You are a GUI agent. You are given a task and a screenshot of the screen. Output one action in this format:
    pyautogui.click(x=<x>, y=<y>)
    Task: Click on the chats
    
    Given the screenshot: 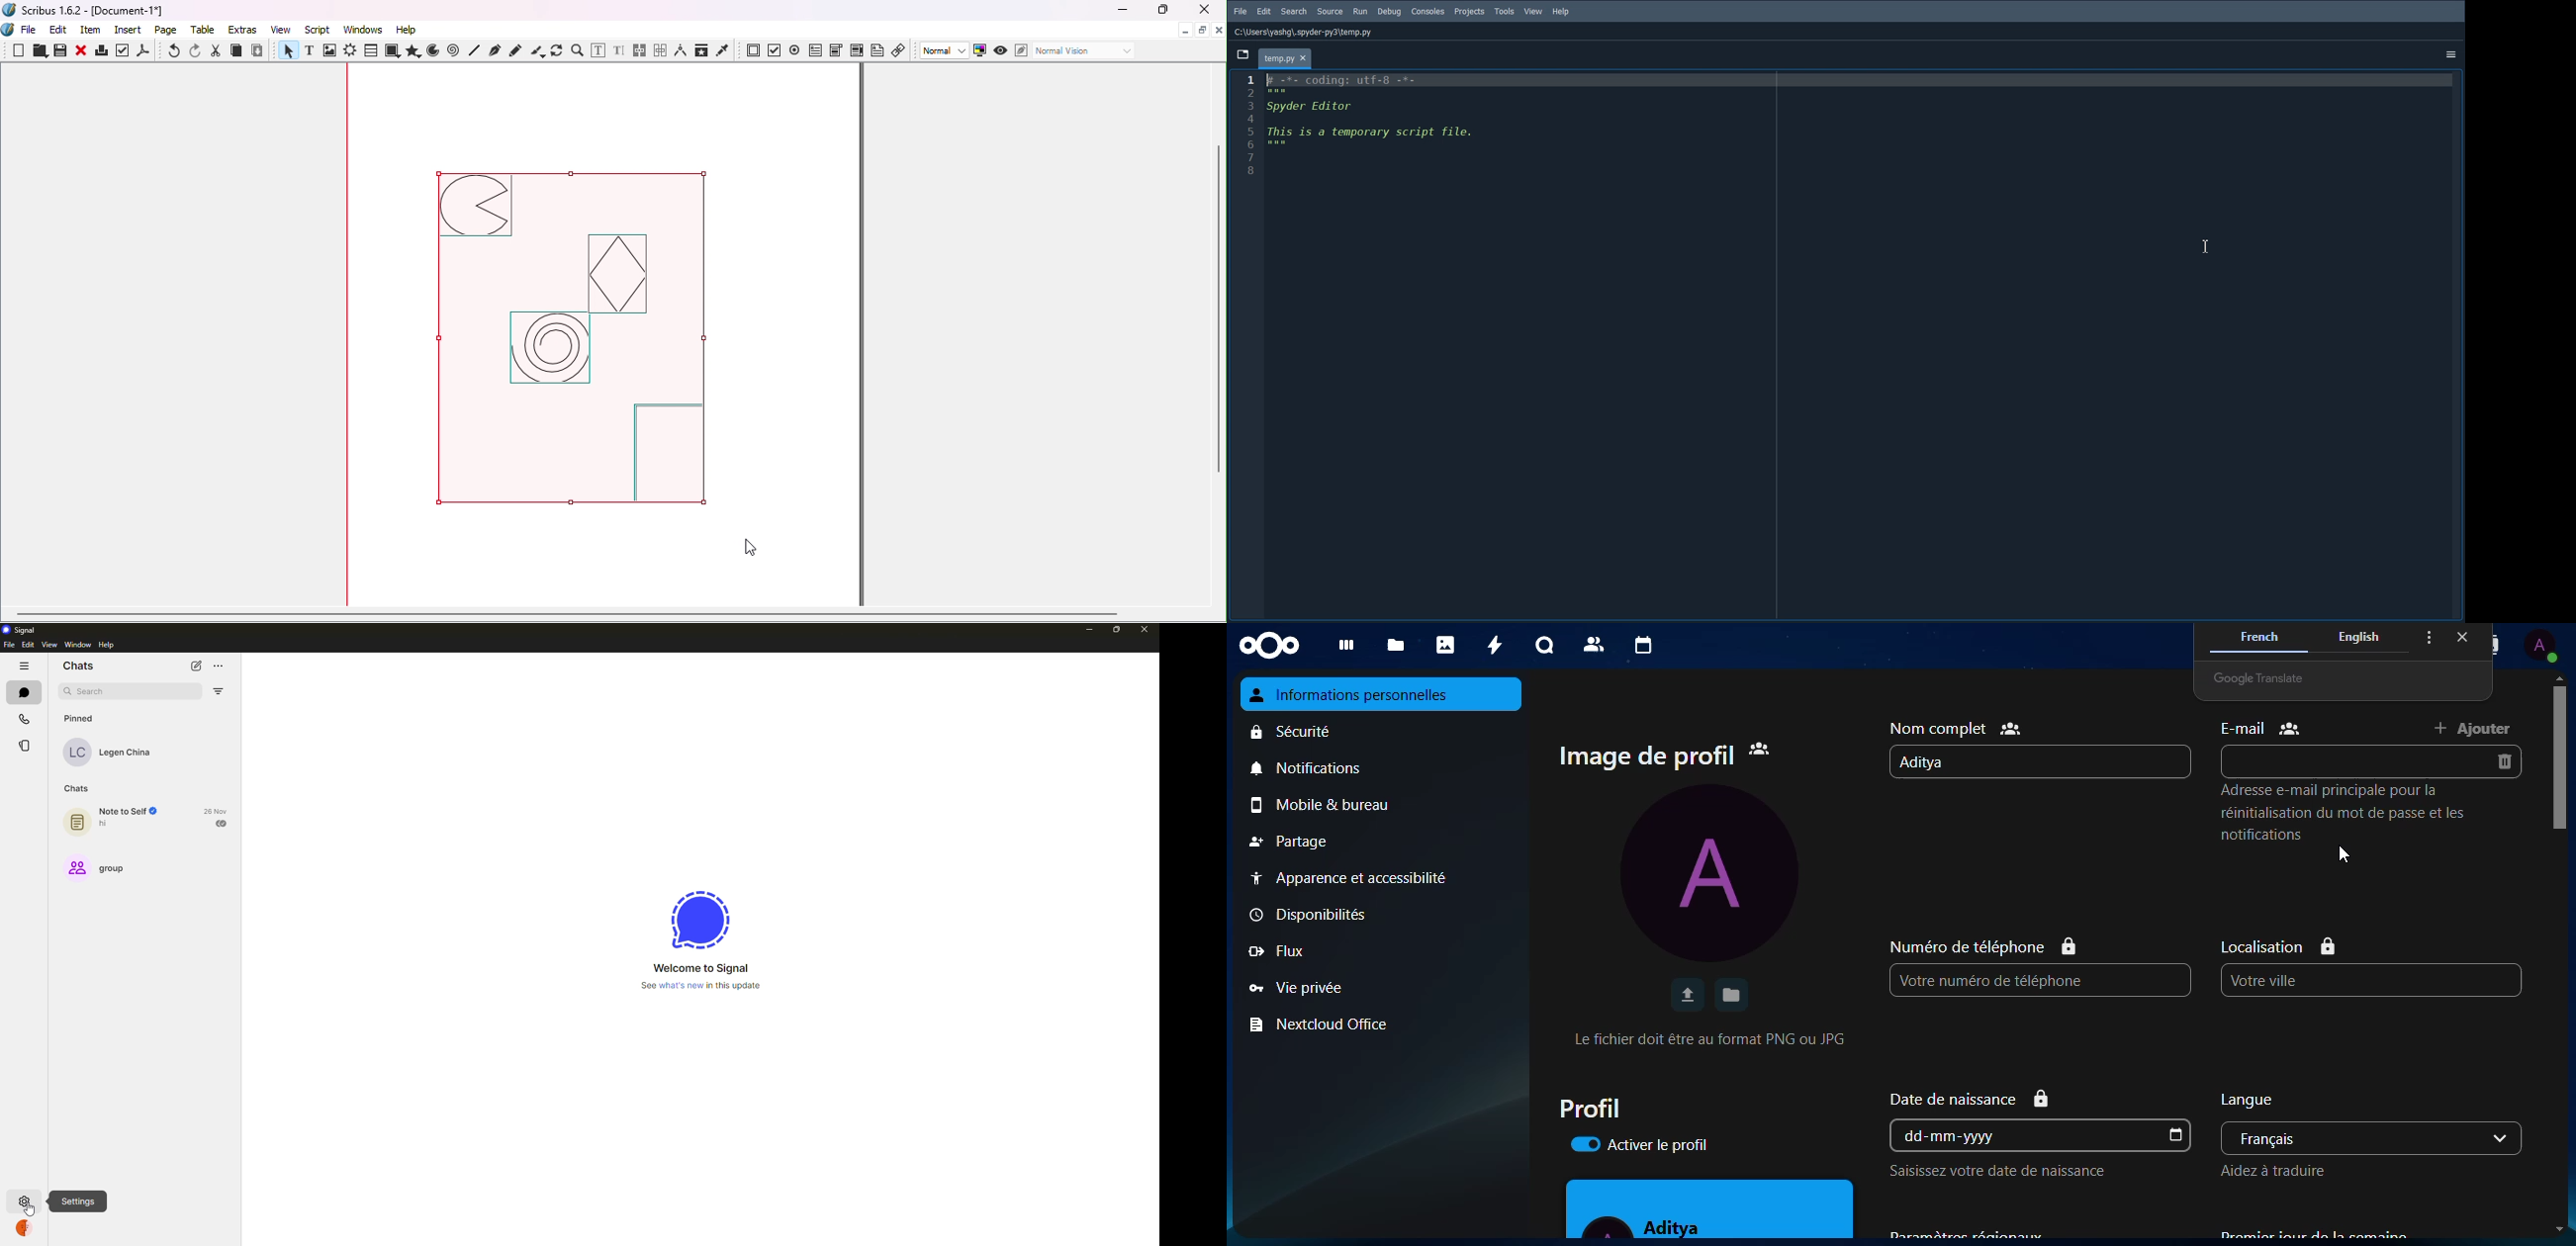 What is the action you would take?
    pyautogui.click(x=24, y=691)
    